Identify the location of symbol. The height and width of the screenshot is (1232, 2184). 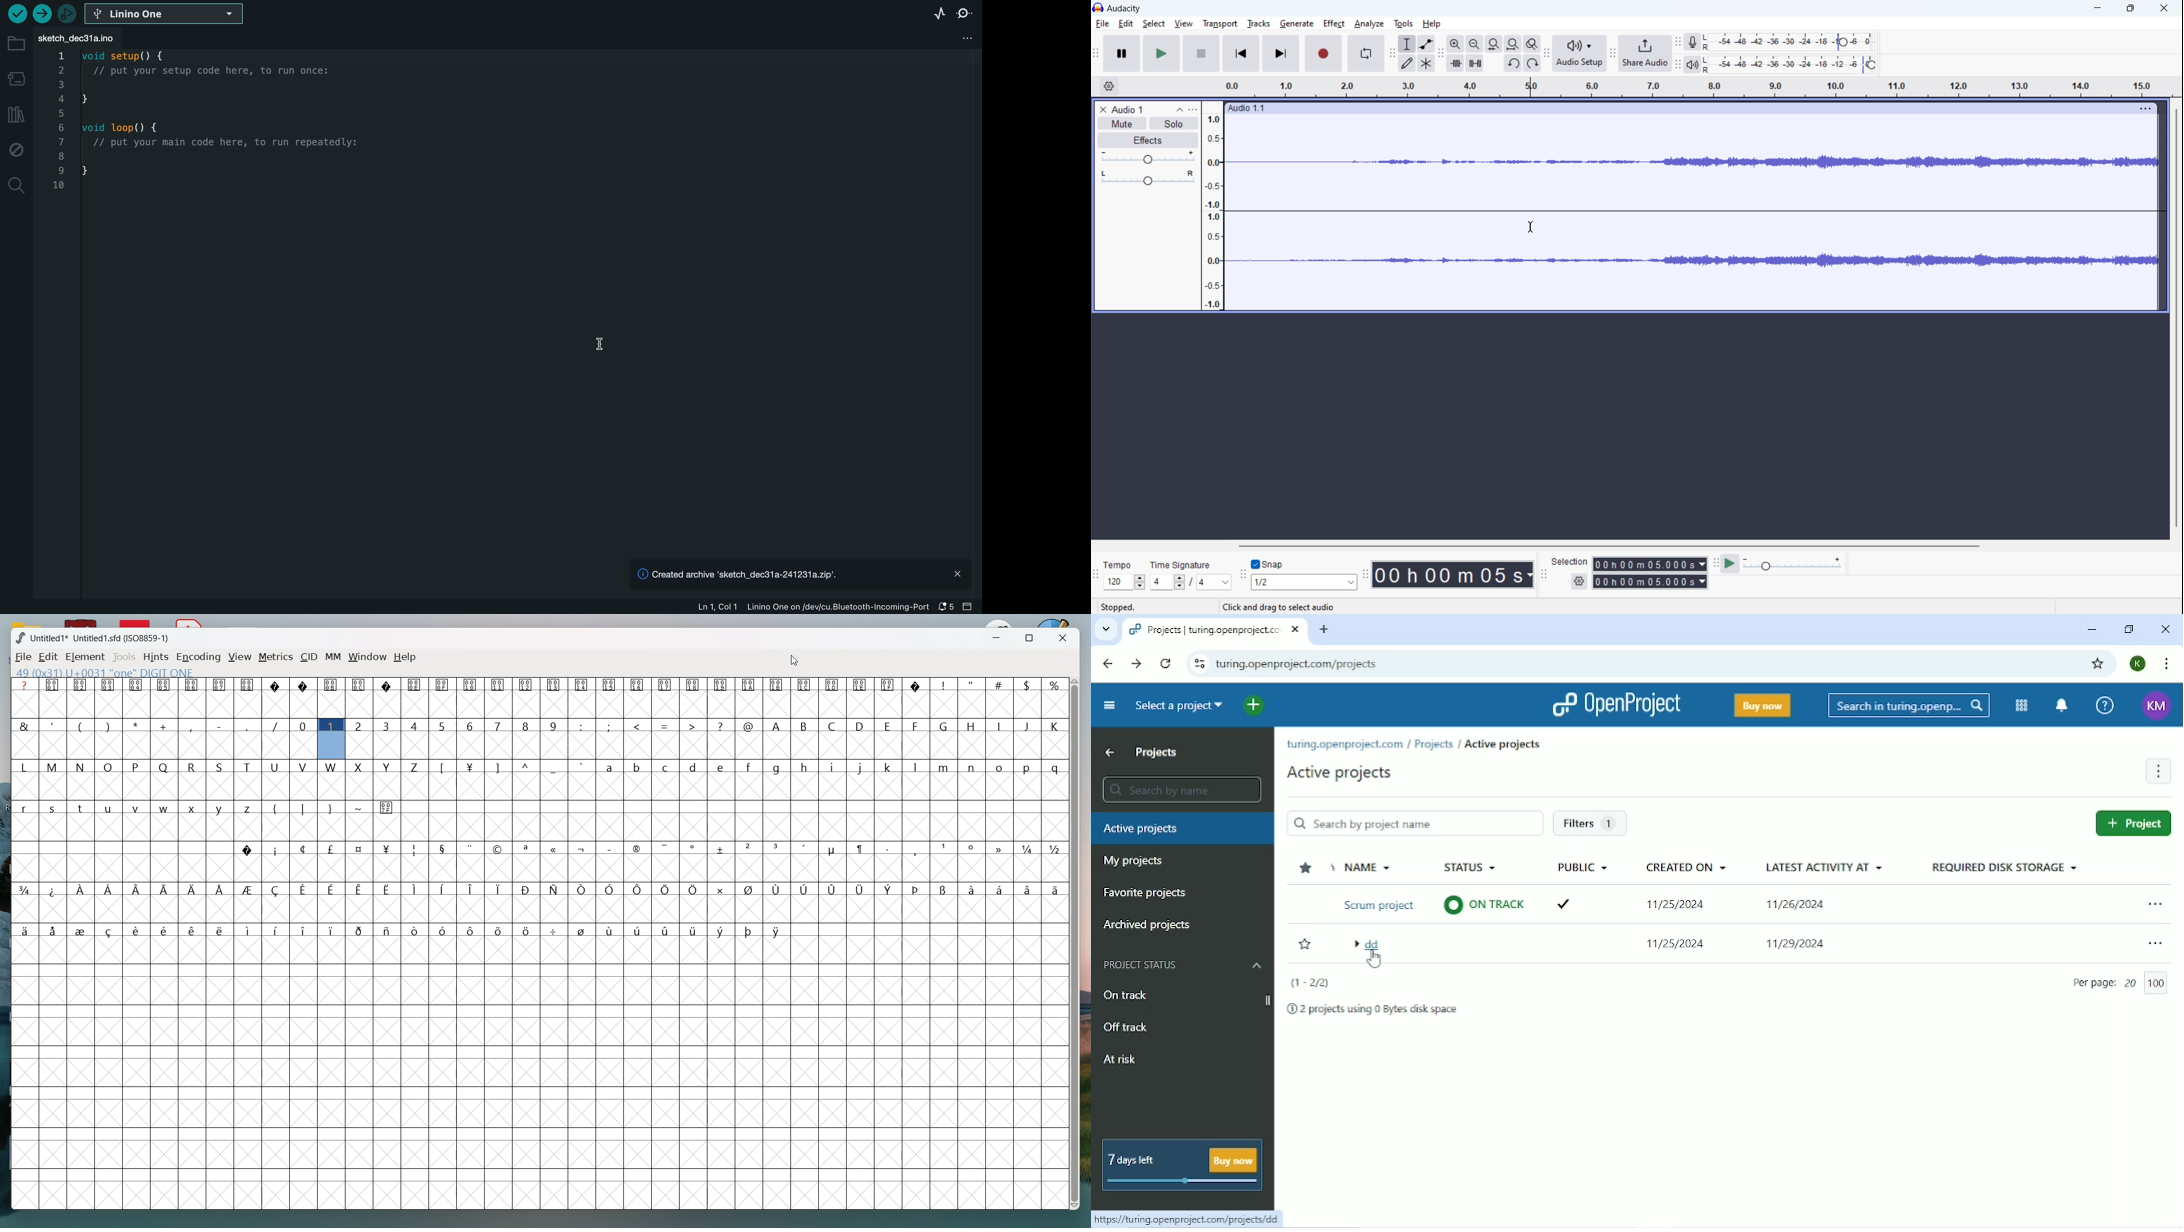
(443, 684).